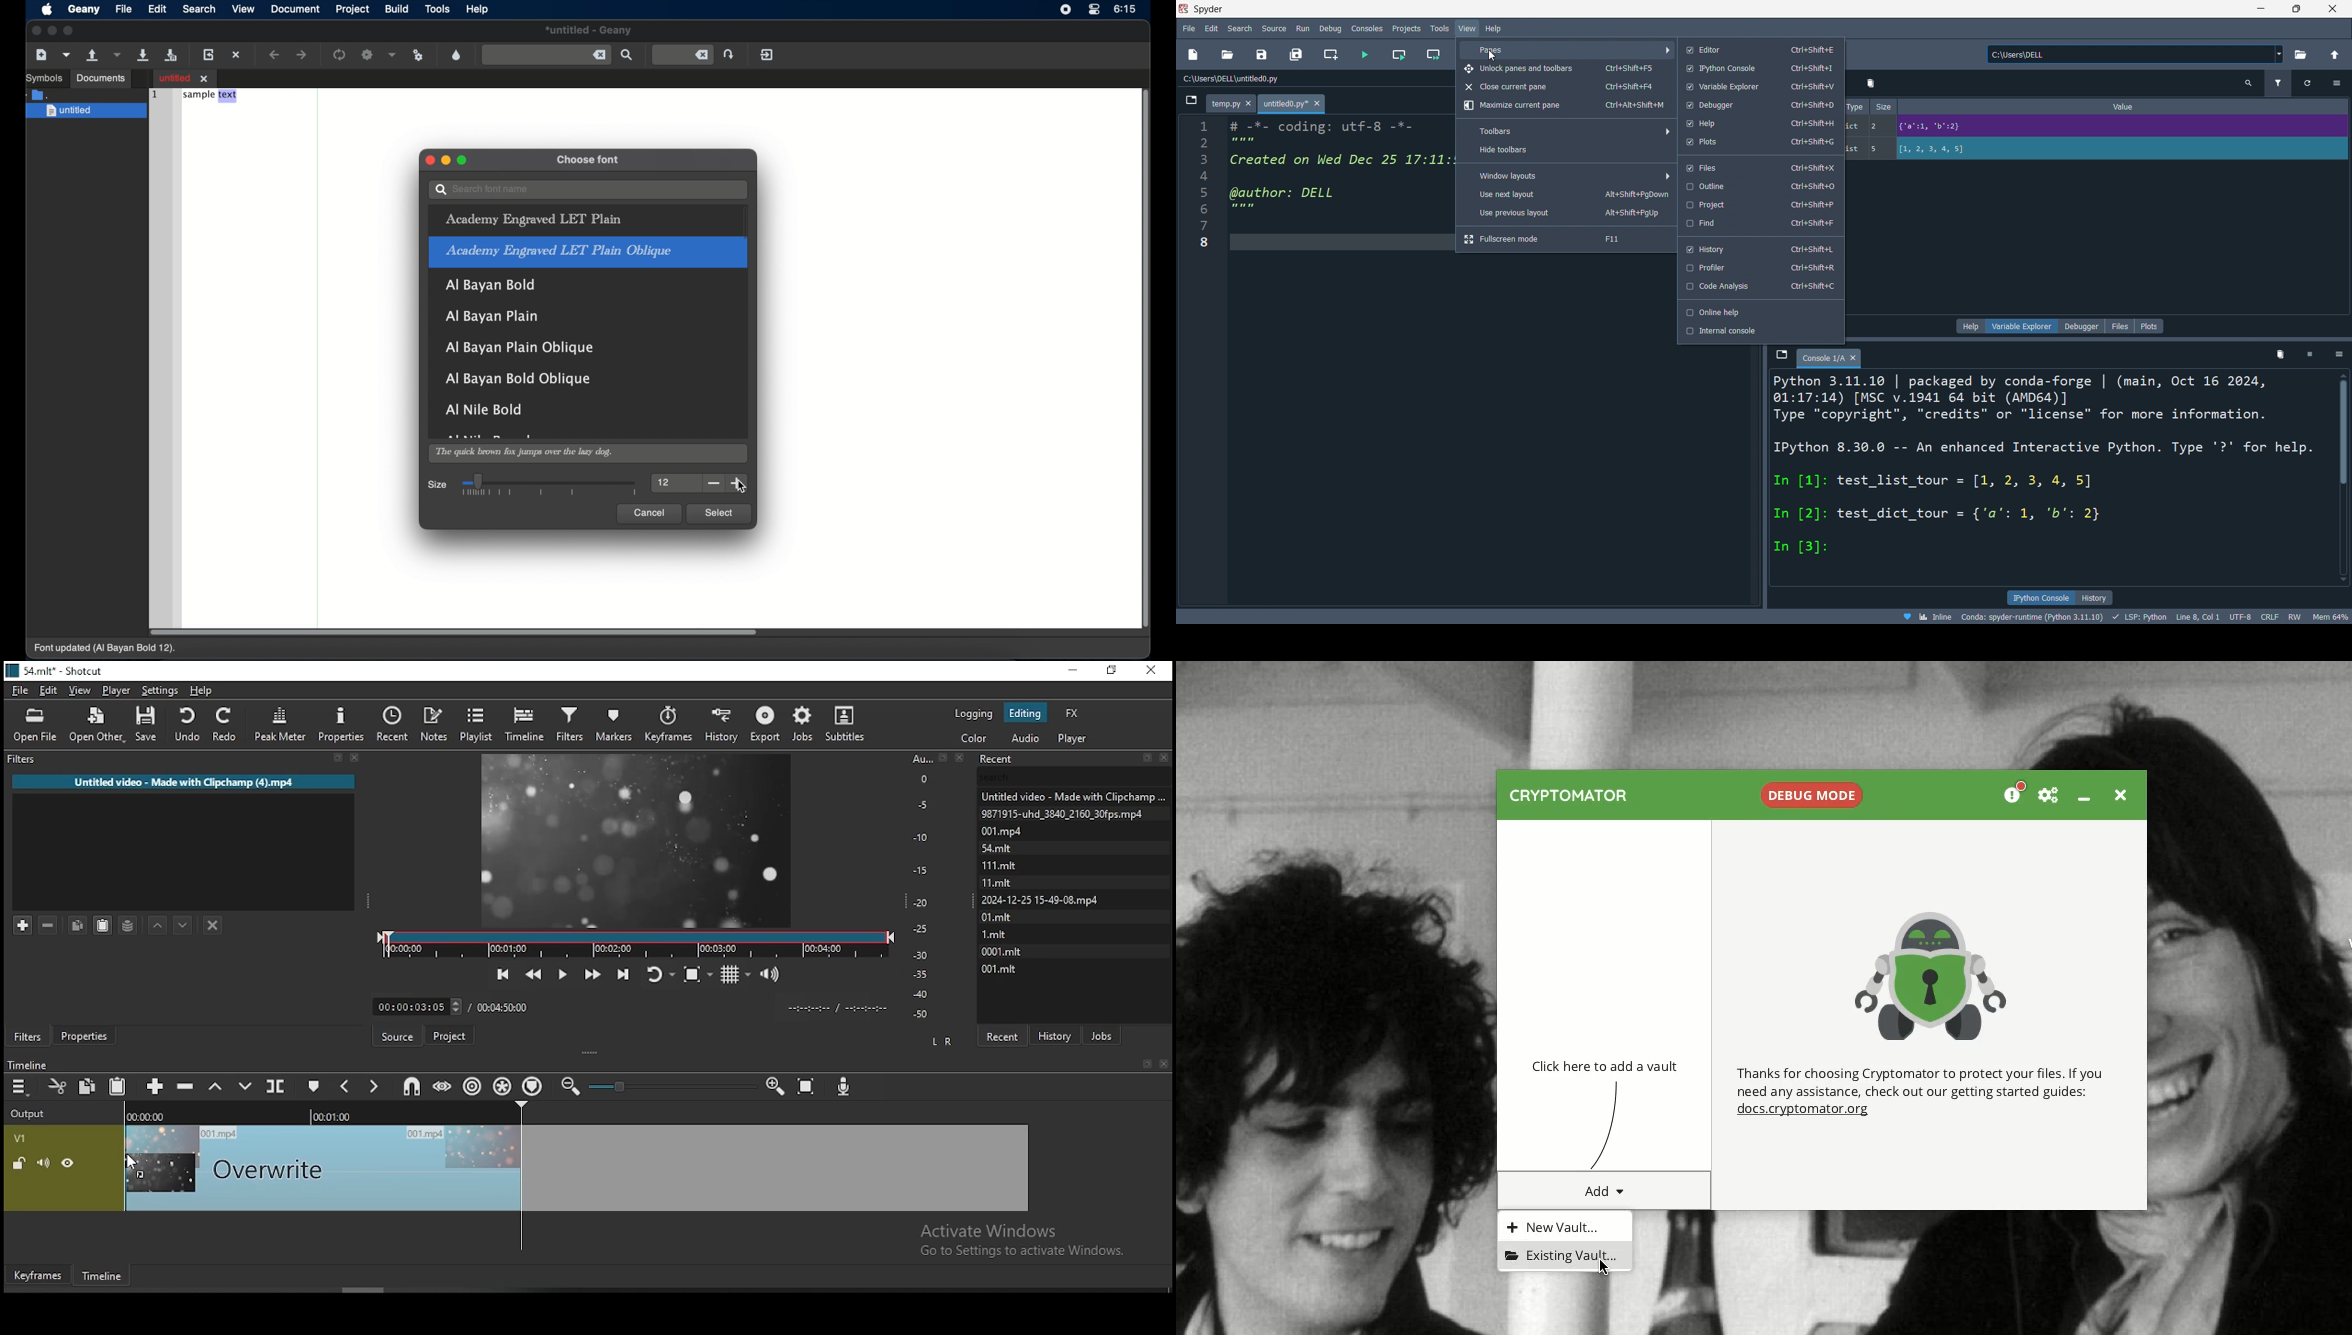  Describe the element at coordinates (1057, 1033) in the screenshot. I see `history` at that location.